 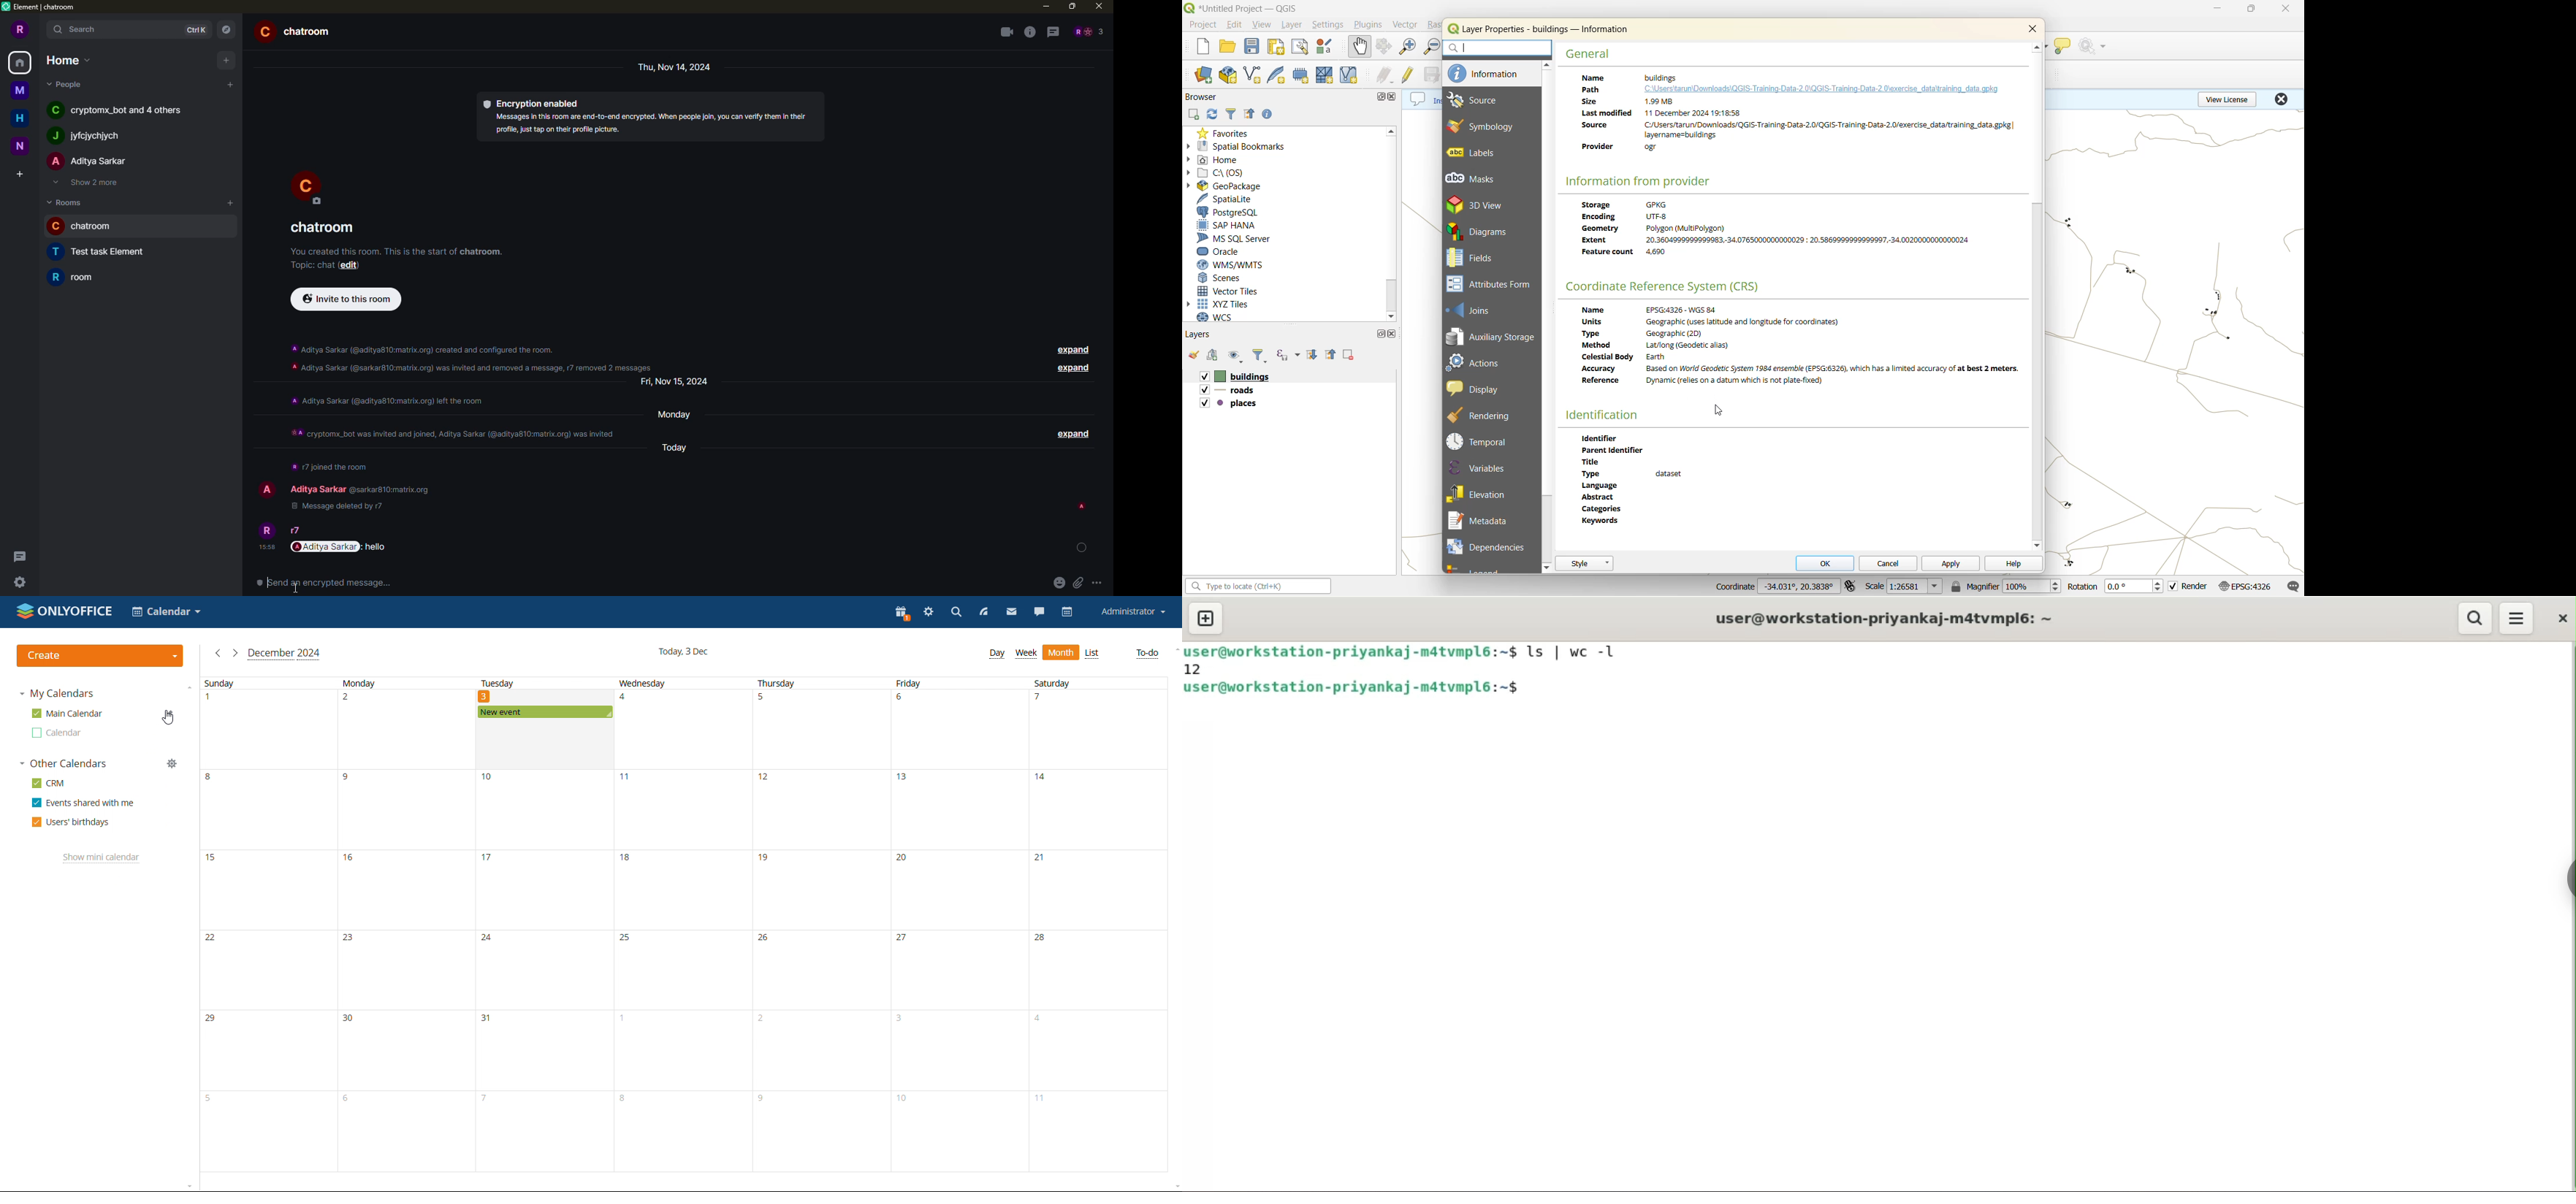 I want to click on open, so click(x=1230, y=46).